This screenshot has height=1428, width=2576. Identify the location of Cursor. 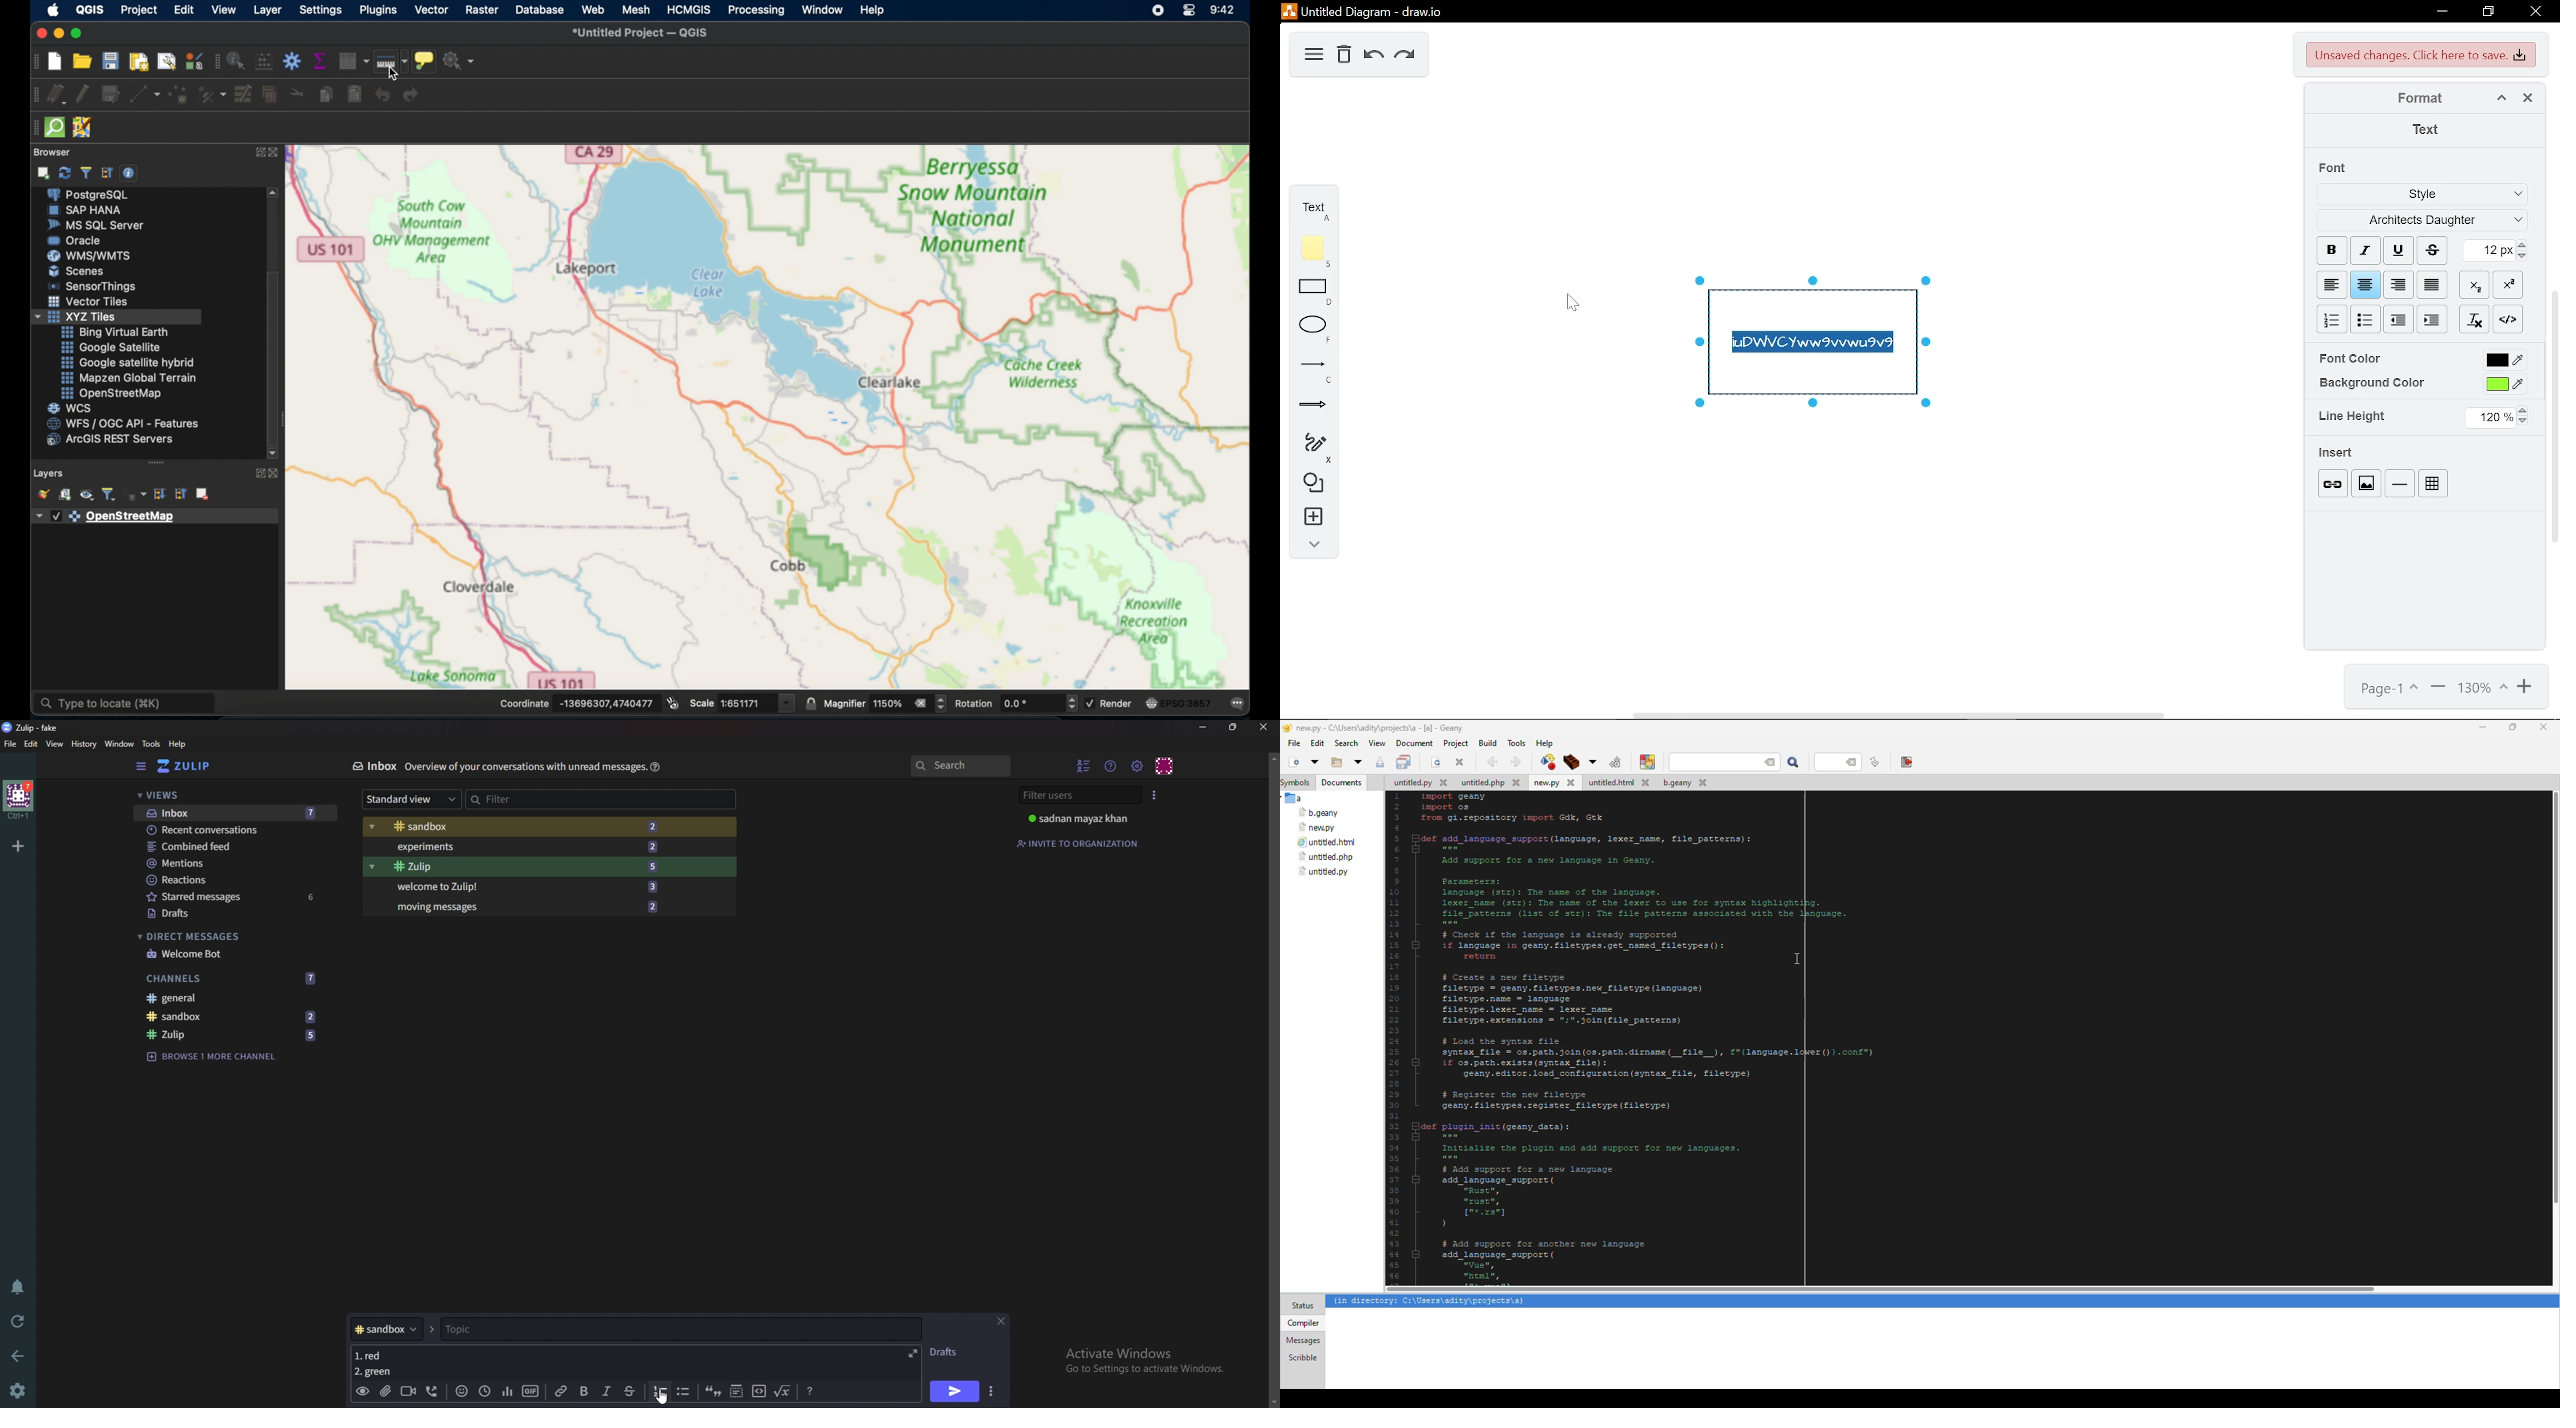
(1570, 301).